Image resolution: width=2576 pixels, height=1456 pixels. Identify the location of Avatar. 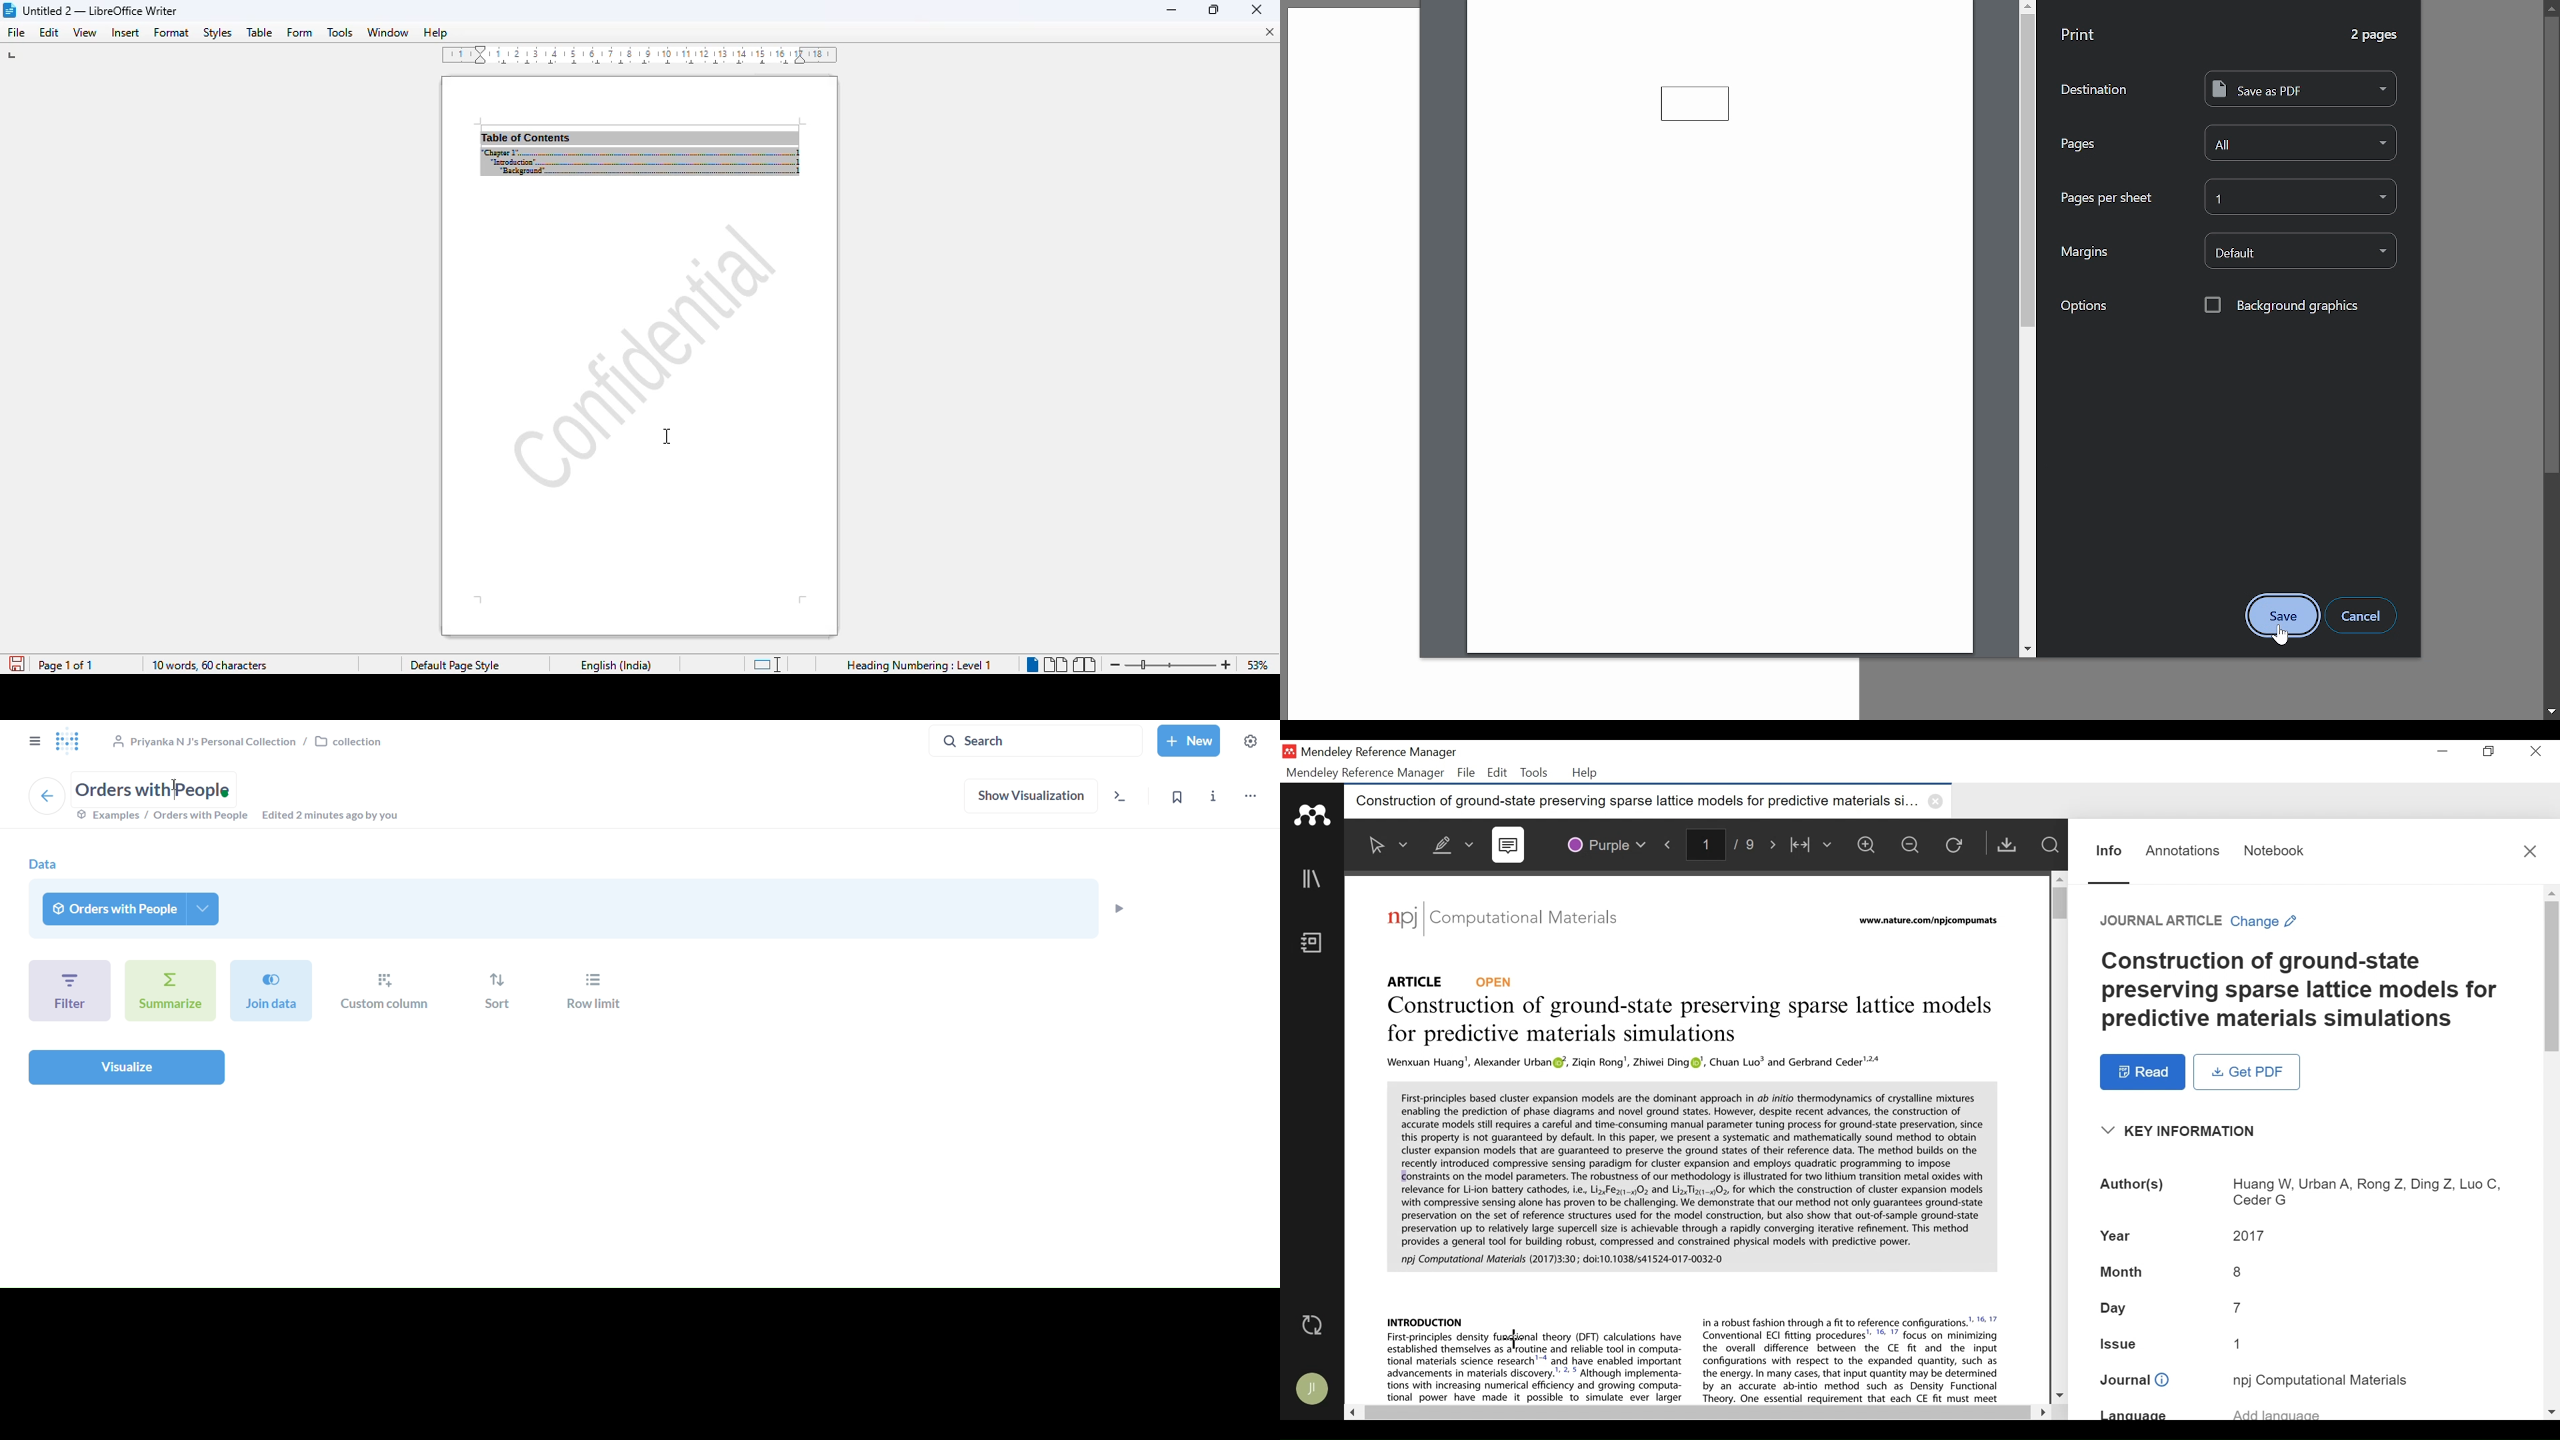
(1314, 1390).